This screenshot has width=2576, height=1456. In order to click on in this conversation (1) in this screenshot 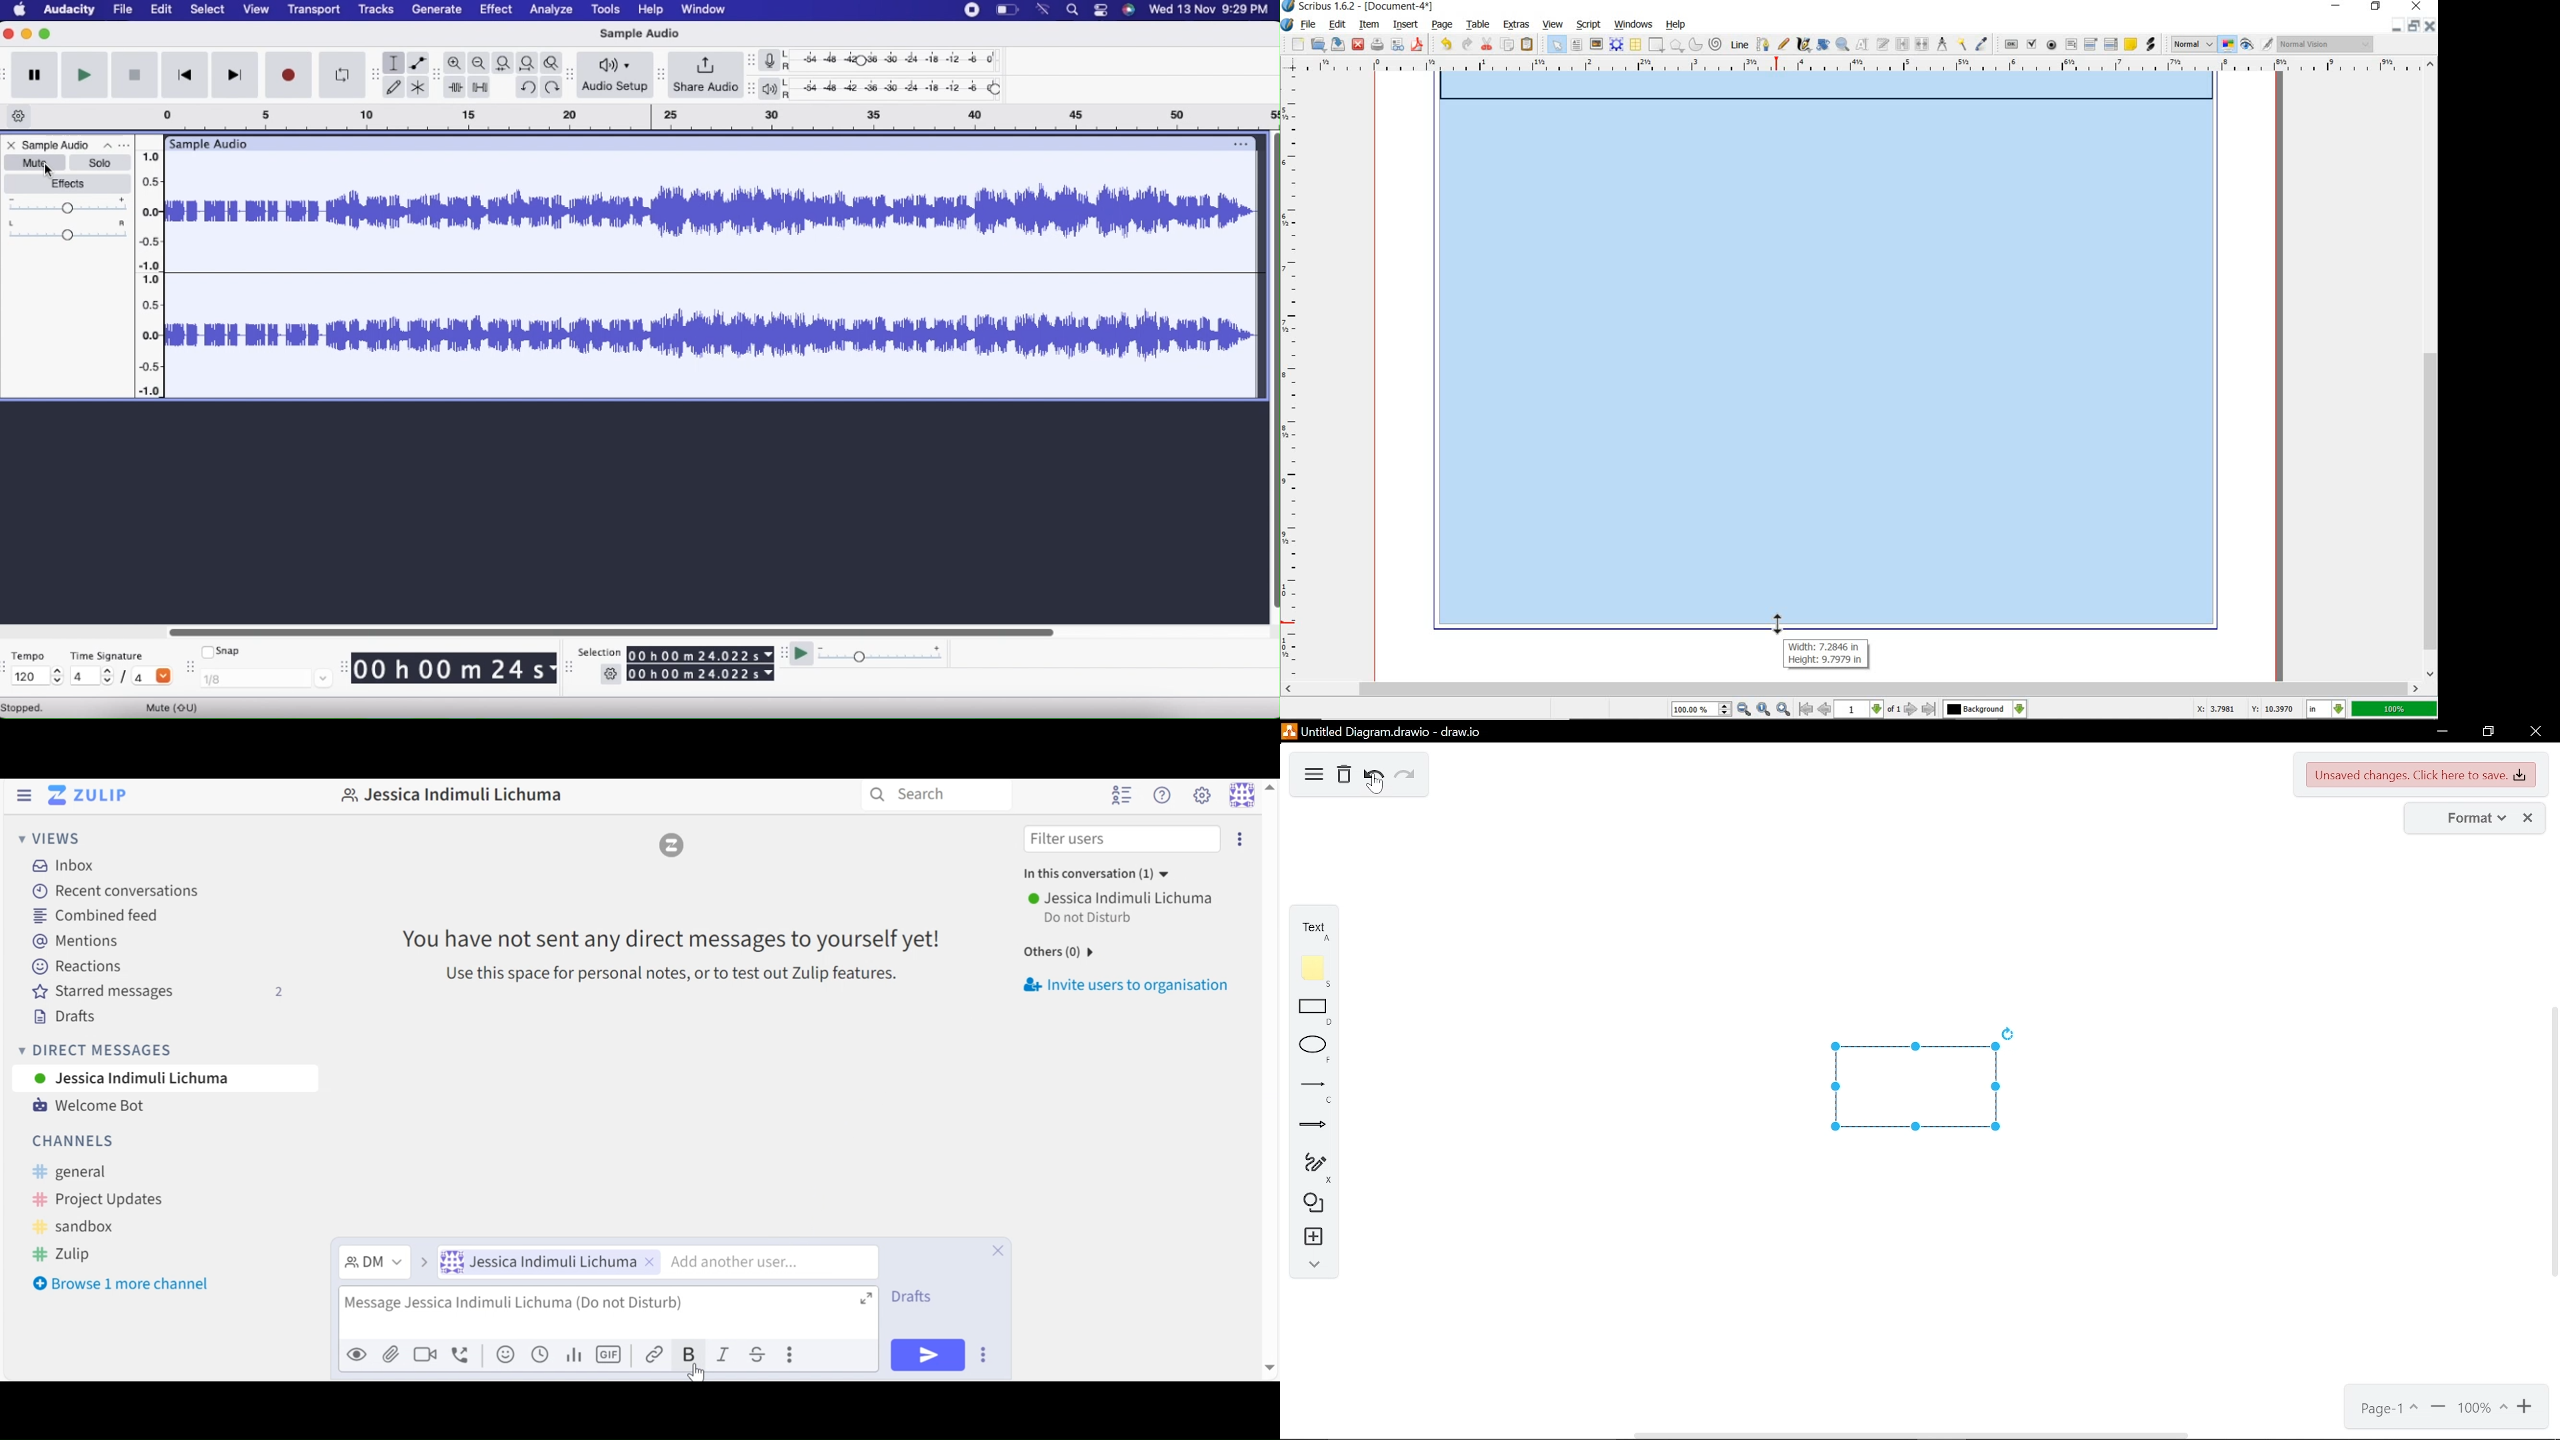, I will do `click(1099, 873)`.